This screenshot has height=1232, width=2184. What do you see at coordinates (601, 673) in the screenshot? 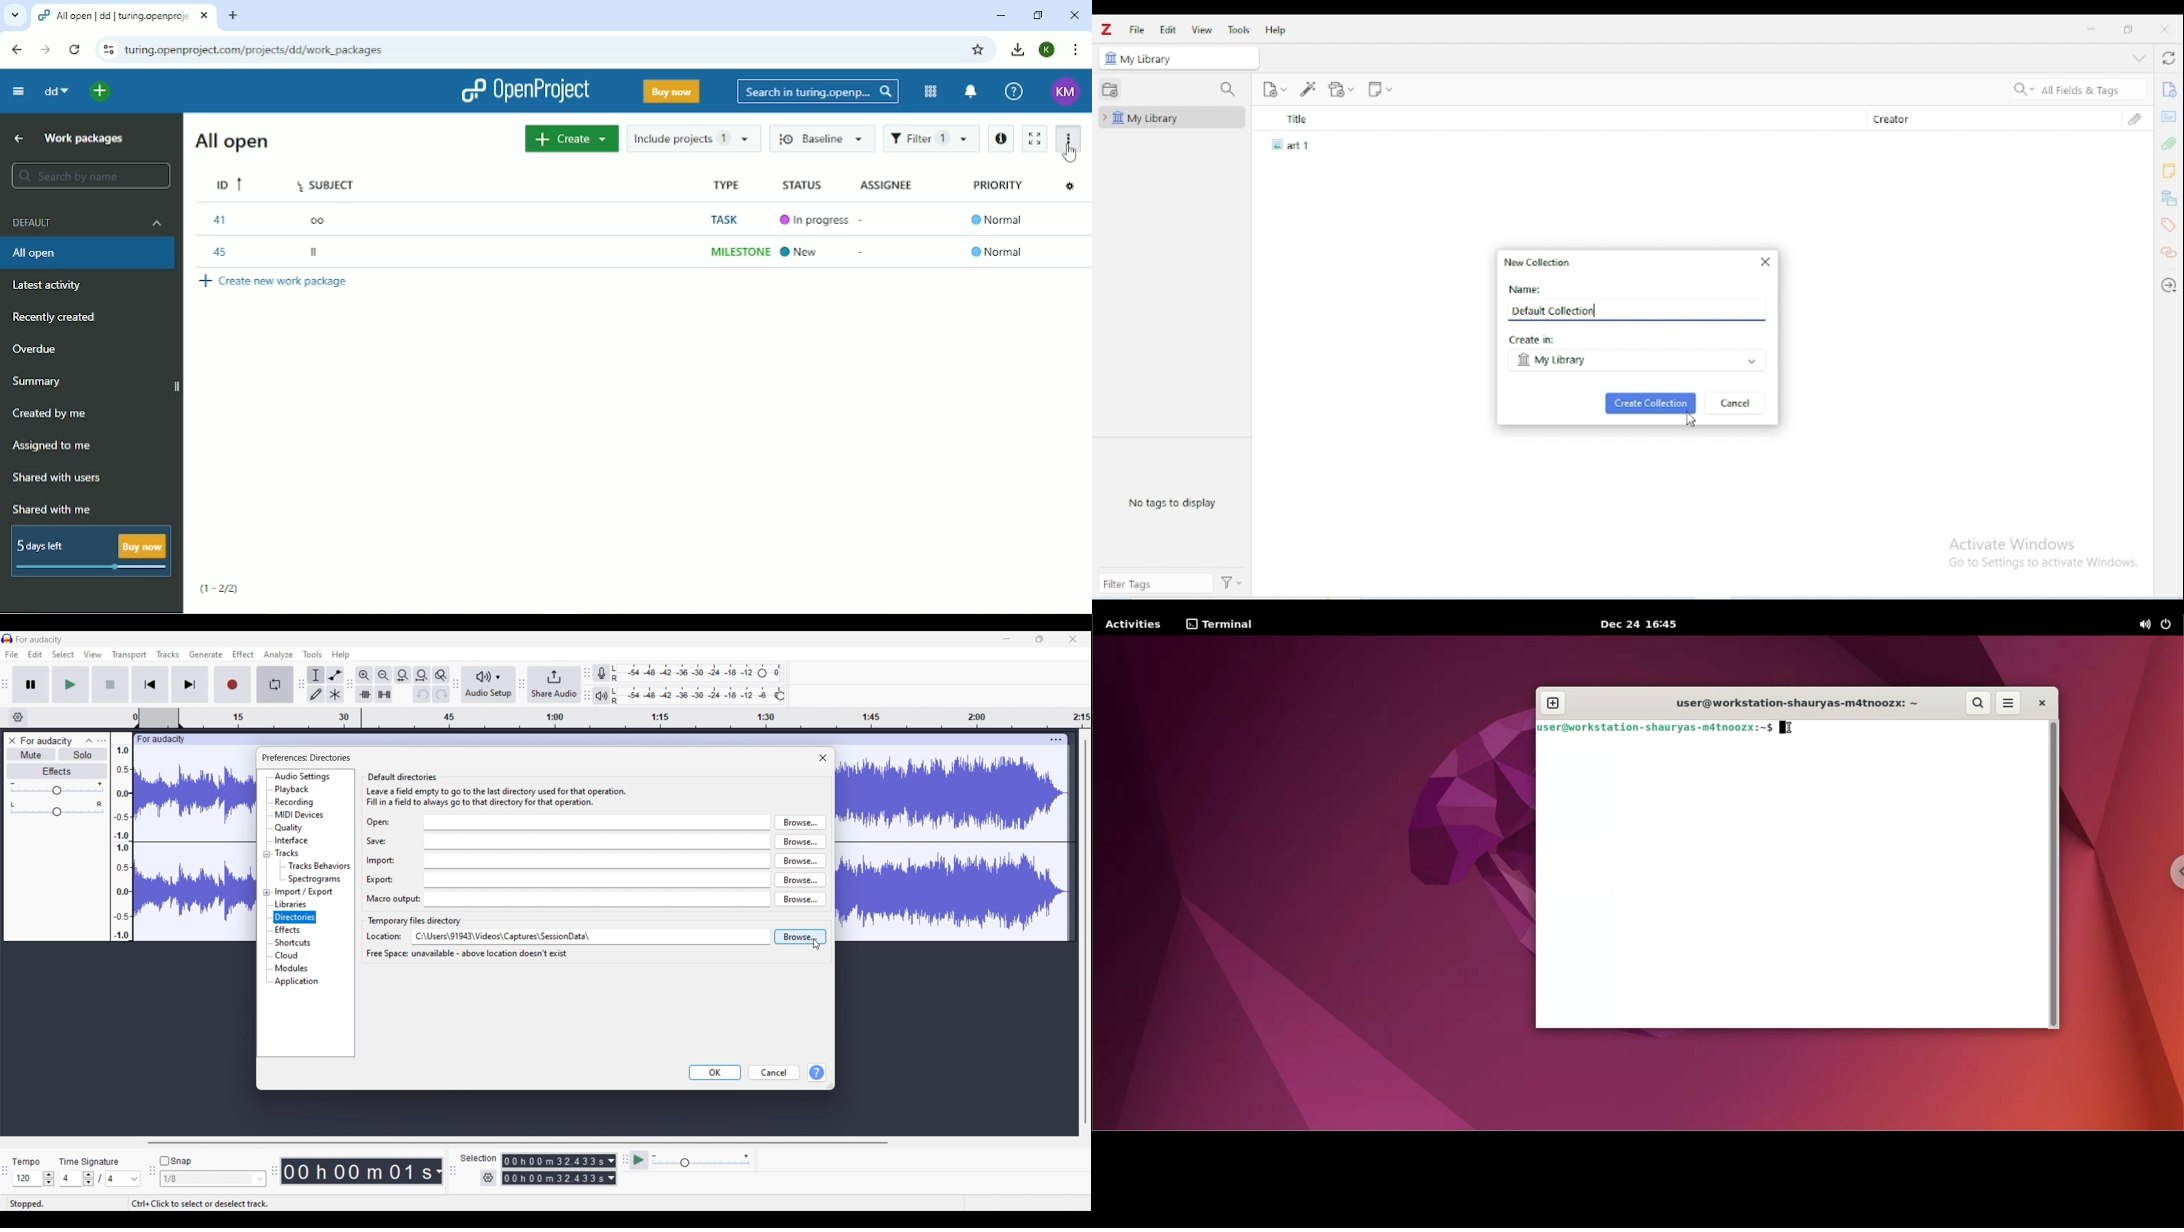
I see `Record meter` at bounding box center [601, 673].